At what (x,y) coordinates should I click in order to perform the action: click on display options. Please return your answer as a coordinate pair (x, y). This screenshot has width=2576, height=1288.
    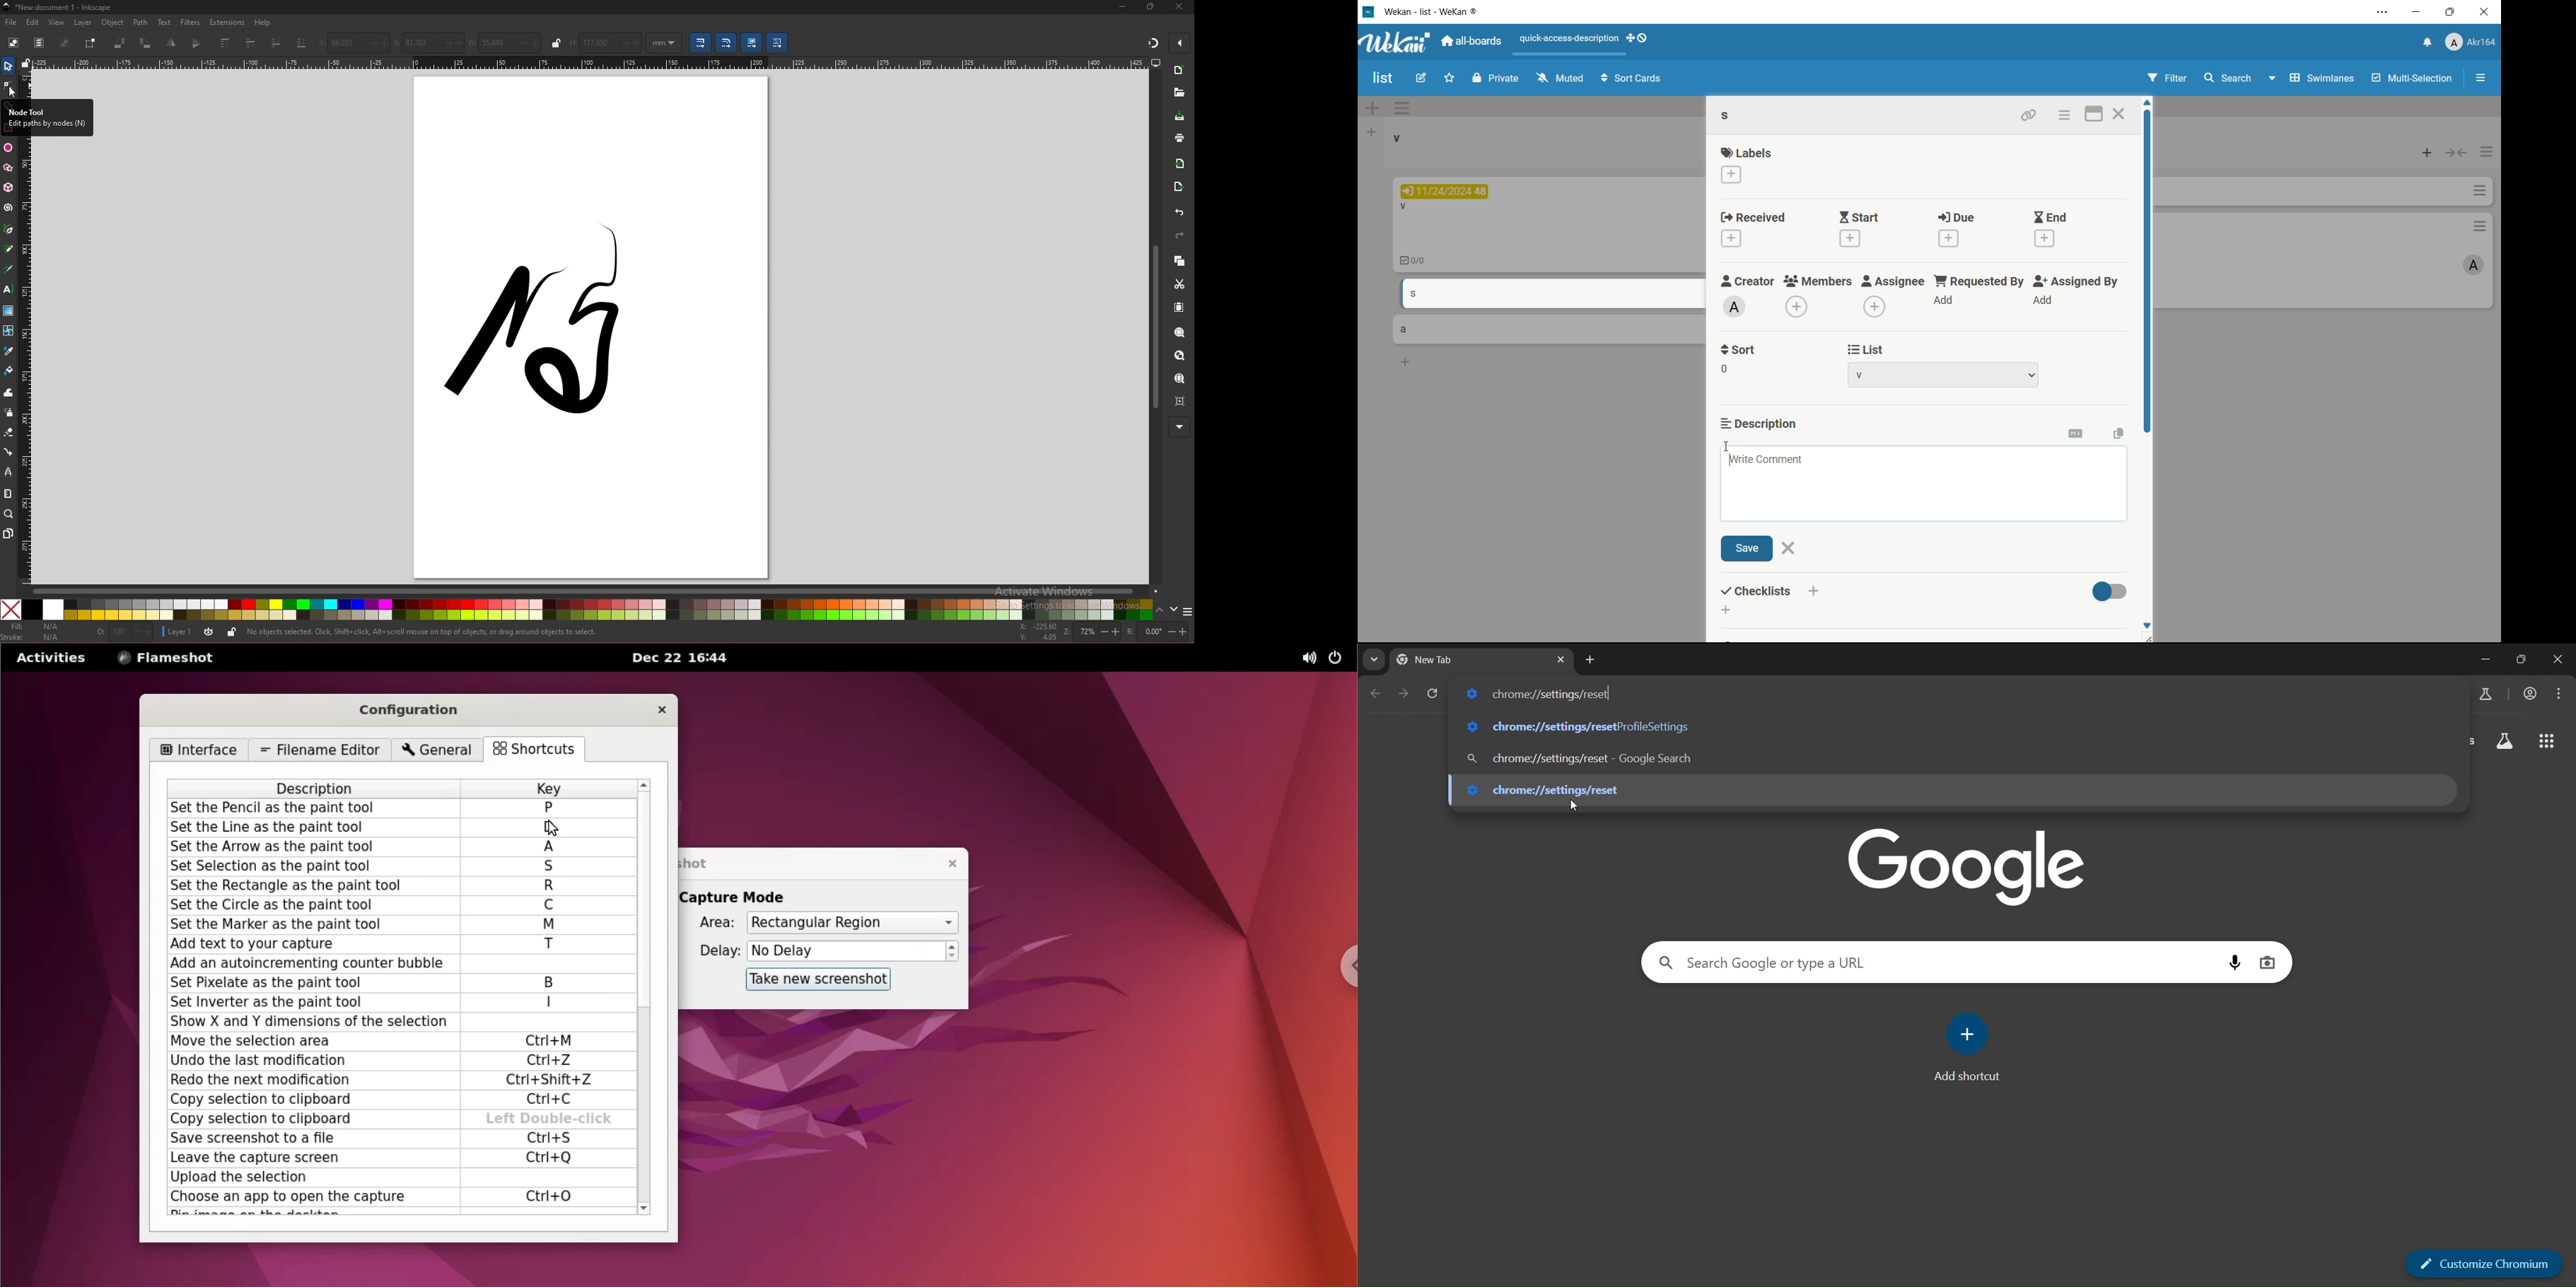
    Looking at the image, I should click on (1155, 62).